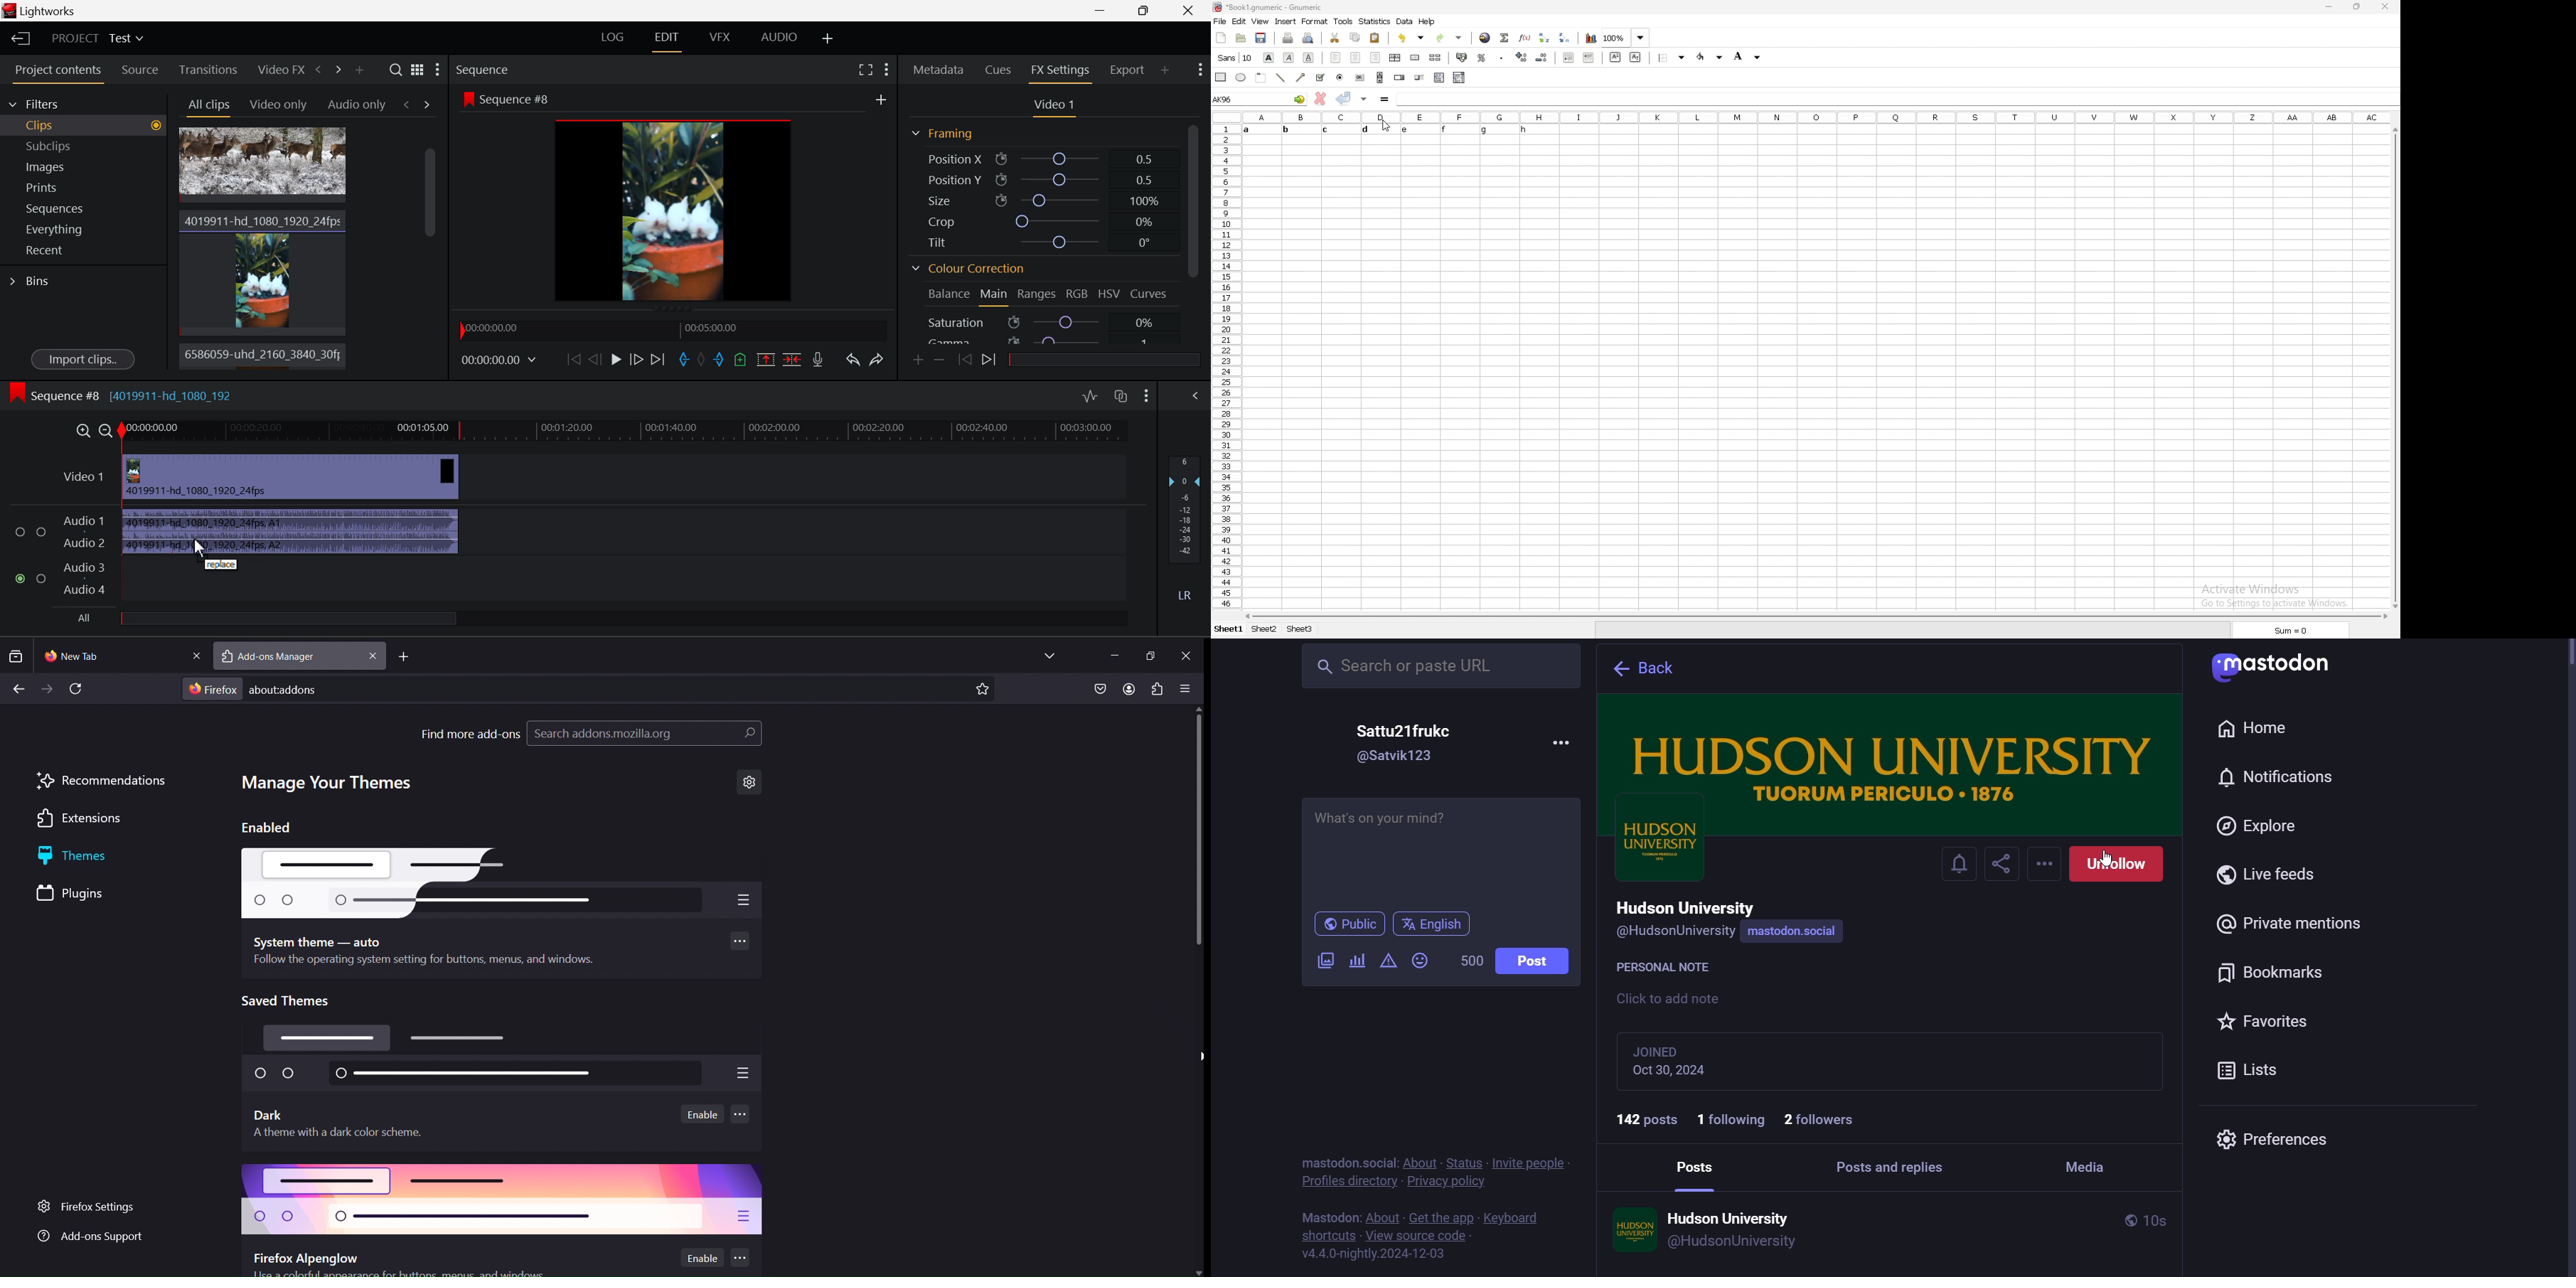 The width and height of the screenshot is (2576, 1288). What do you see at coordinates (86, 820) in the screenshot?
I see `extensions` at bounding box center [86, 820].